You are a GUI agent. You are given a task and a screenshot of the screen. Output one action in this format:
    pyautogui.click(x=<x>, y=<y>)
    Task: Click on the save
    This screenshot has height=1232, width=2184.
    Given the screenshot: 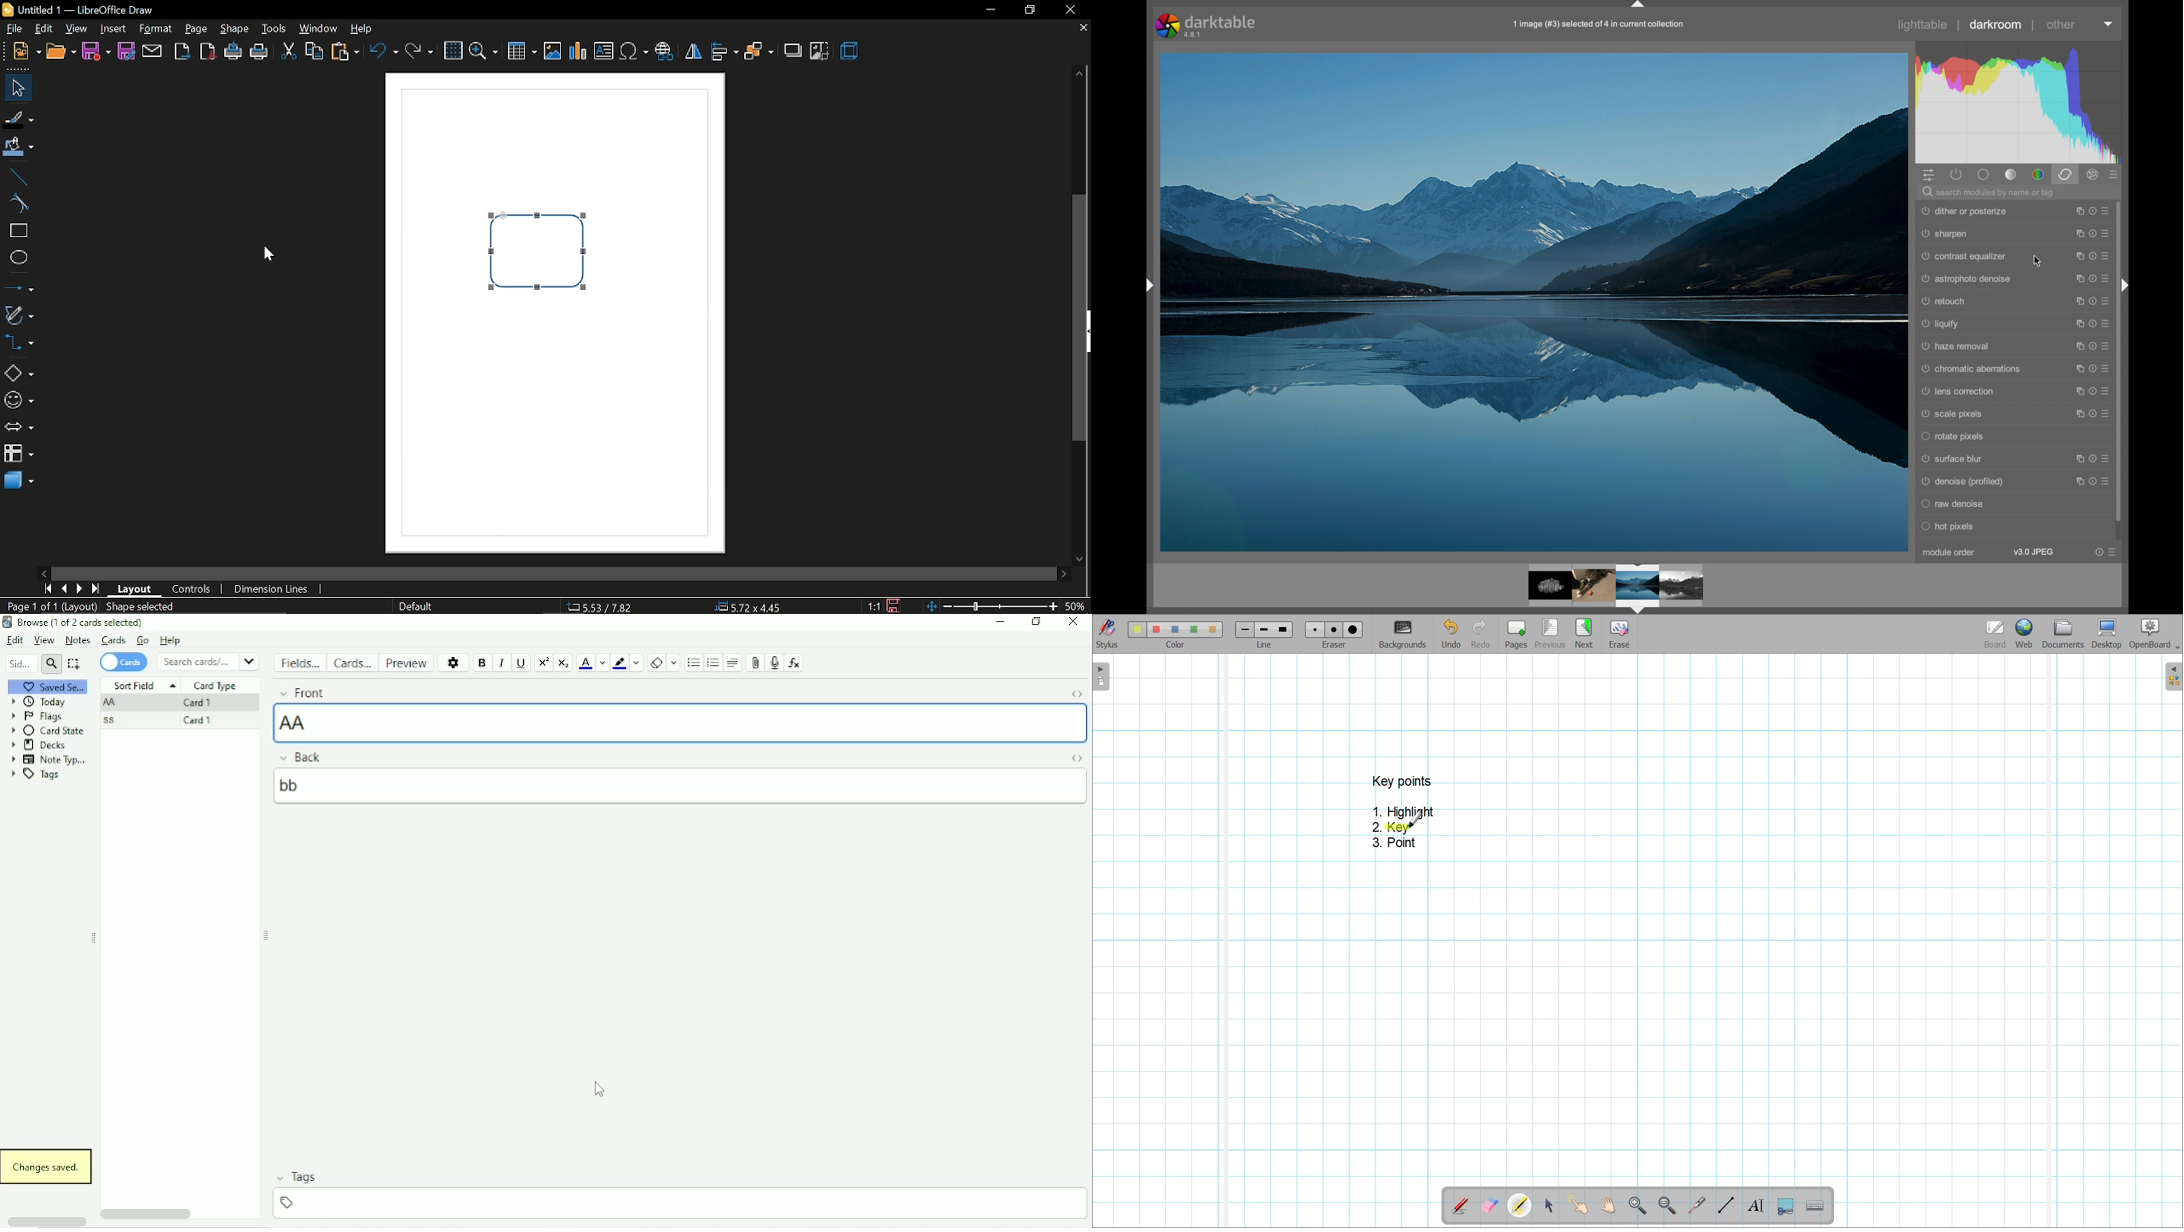 What is the action you would take?
    pyautogui.click(x=894, y=605)
    